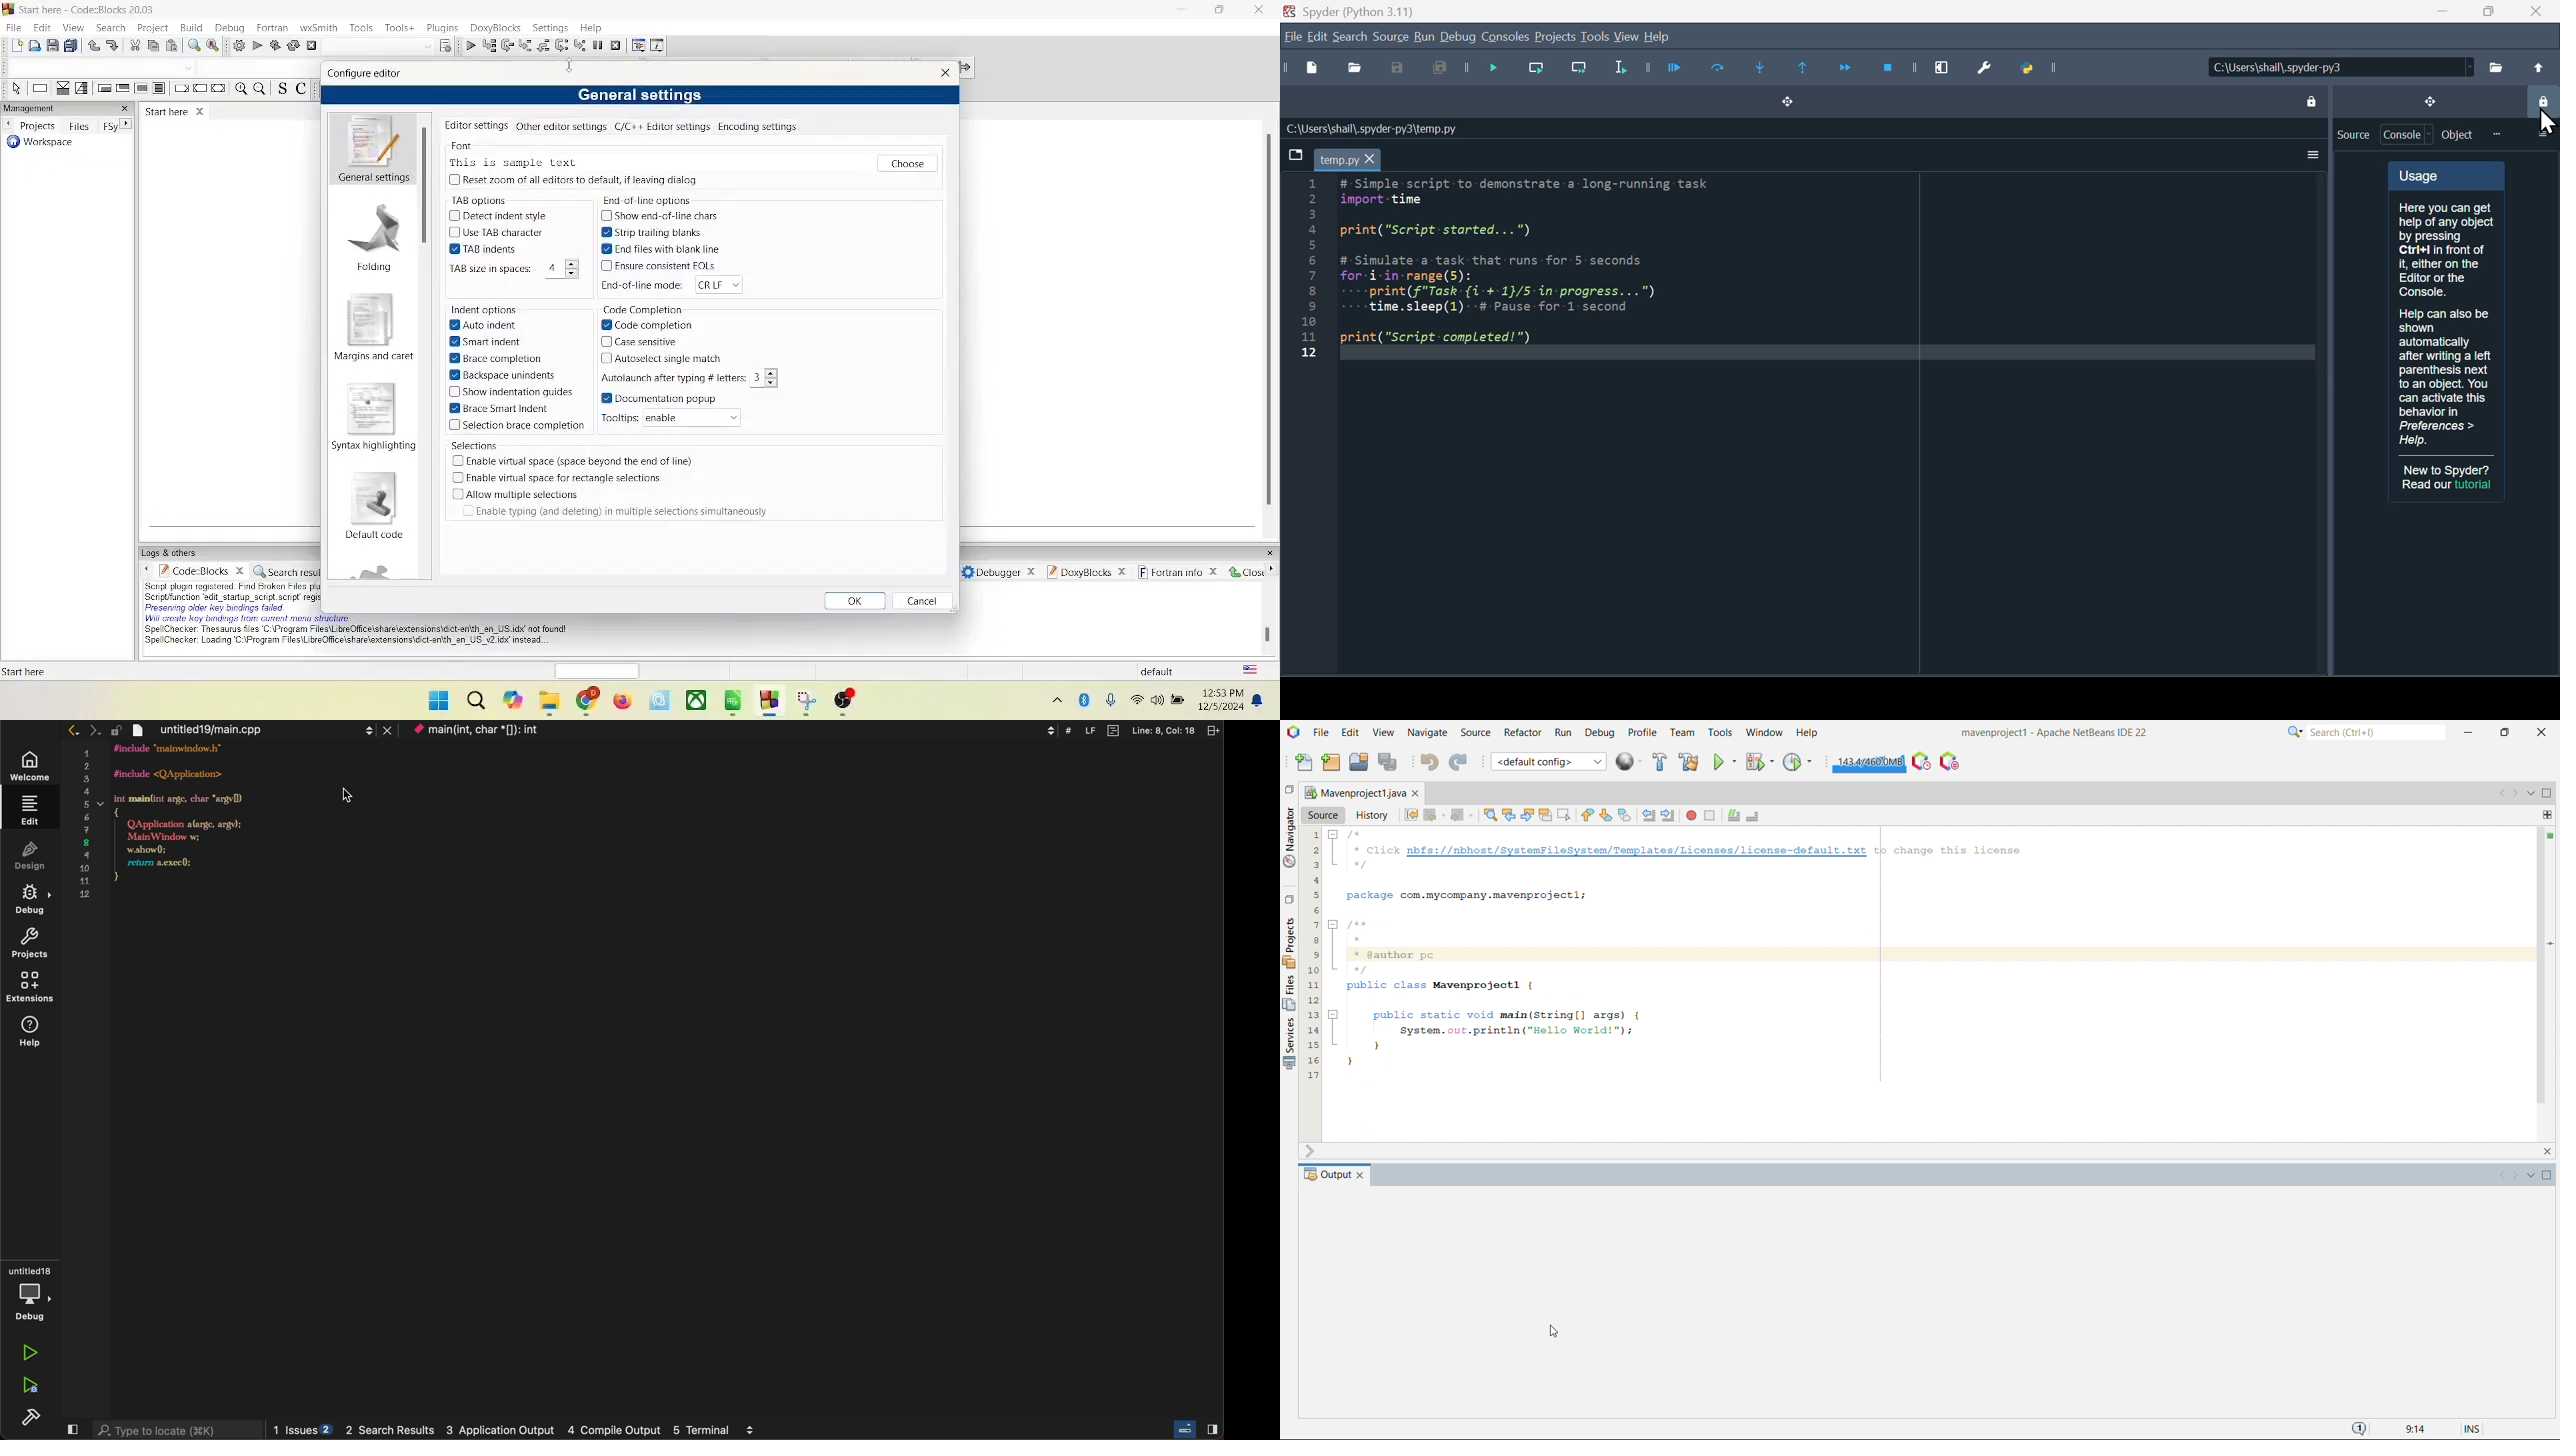  Describe the element at coordinates (1357, 70) in the screenshot. I see `open file` at that location.